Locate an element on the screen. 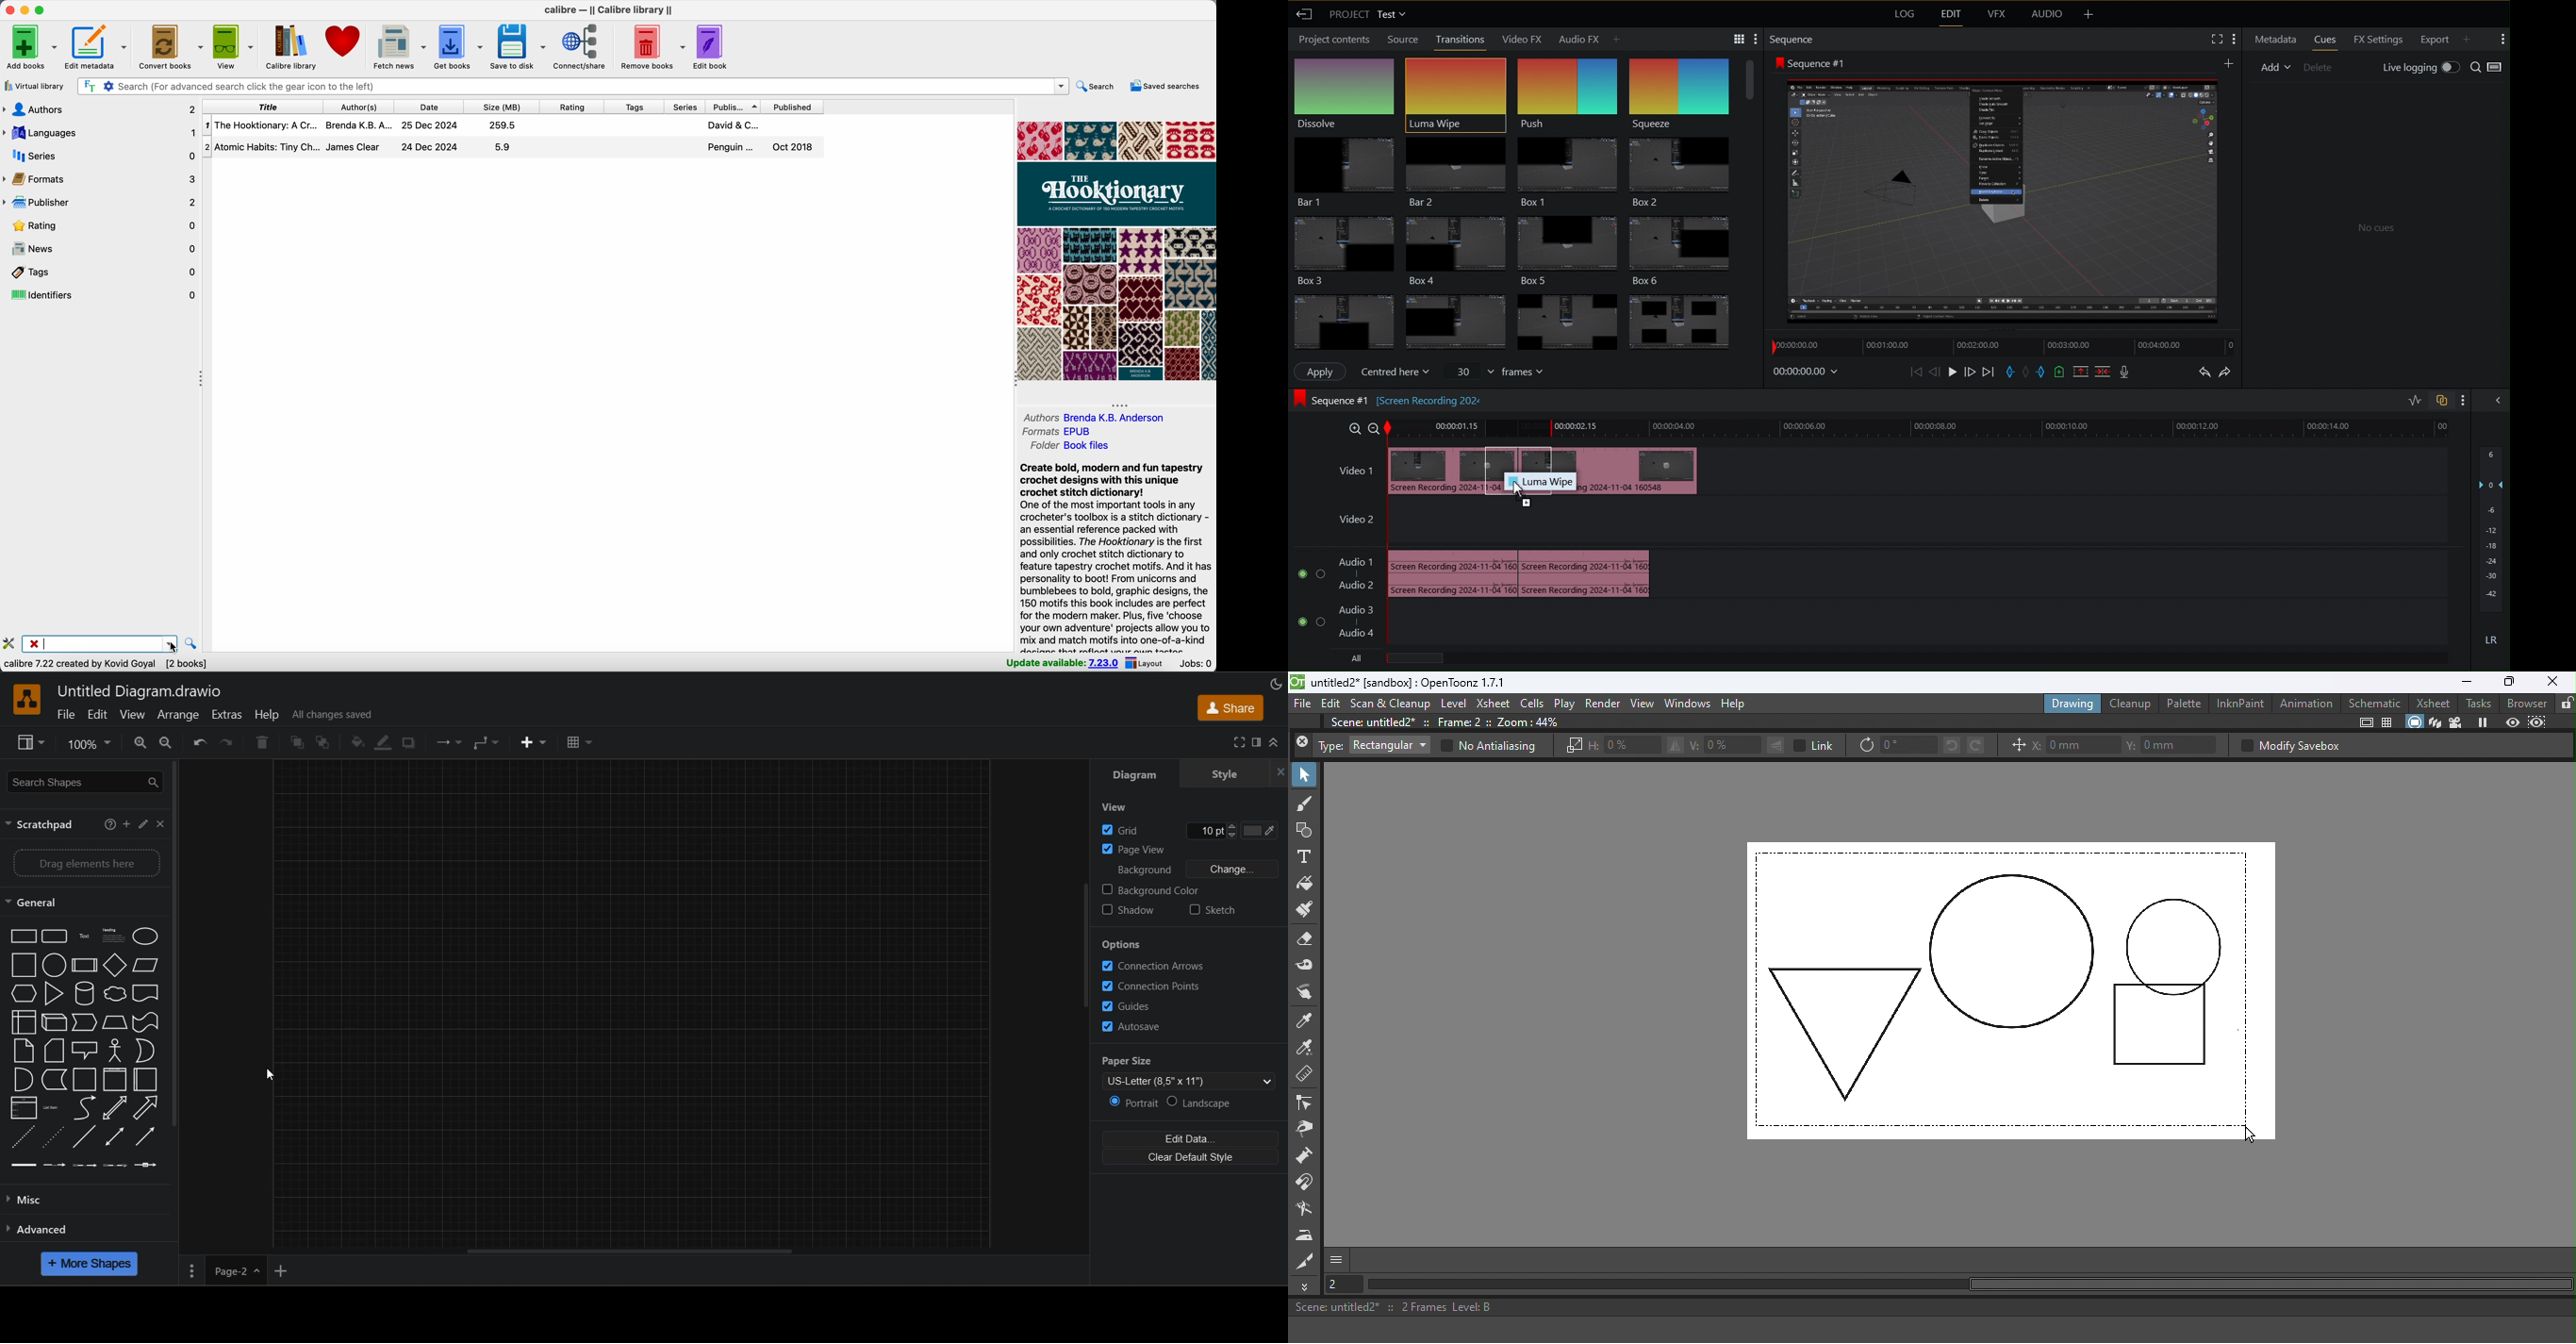 This screenshot has width=2576, height=1344. delete is located at coordinates (262, 744).